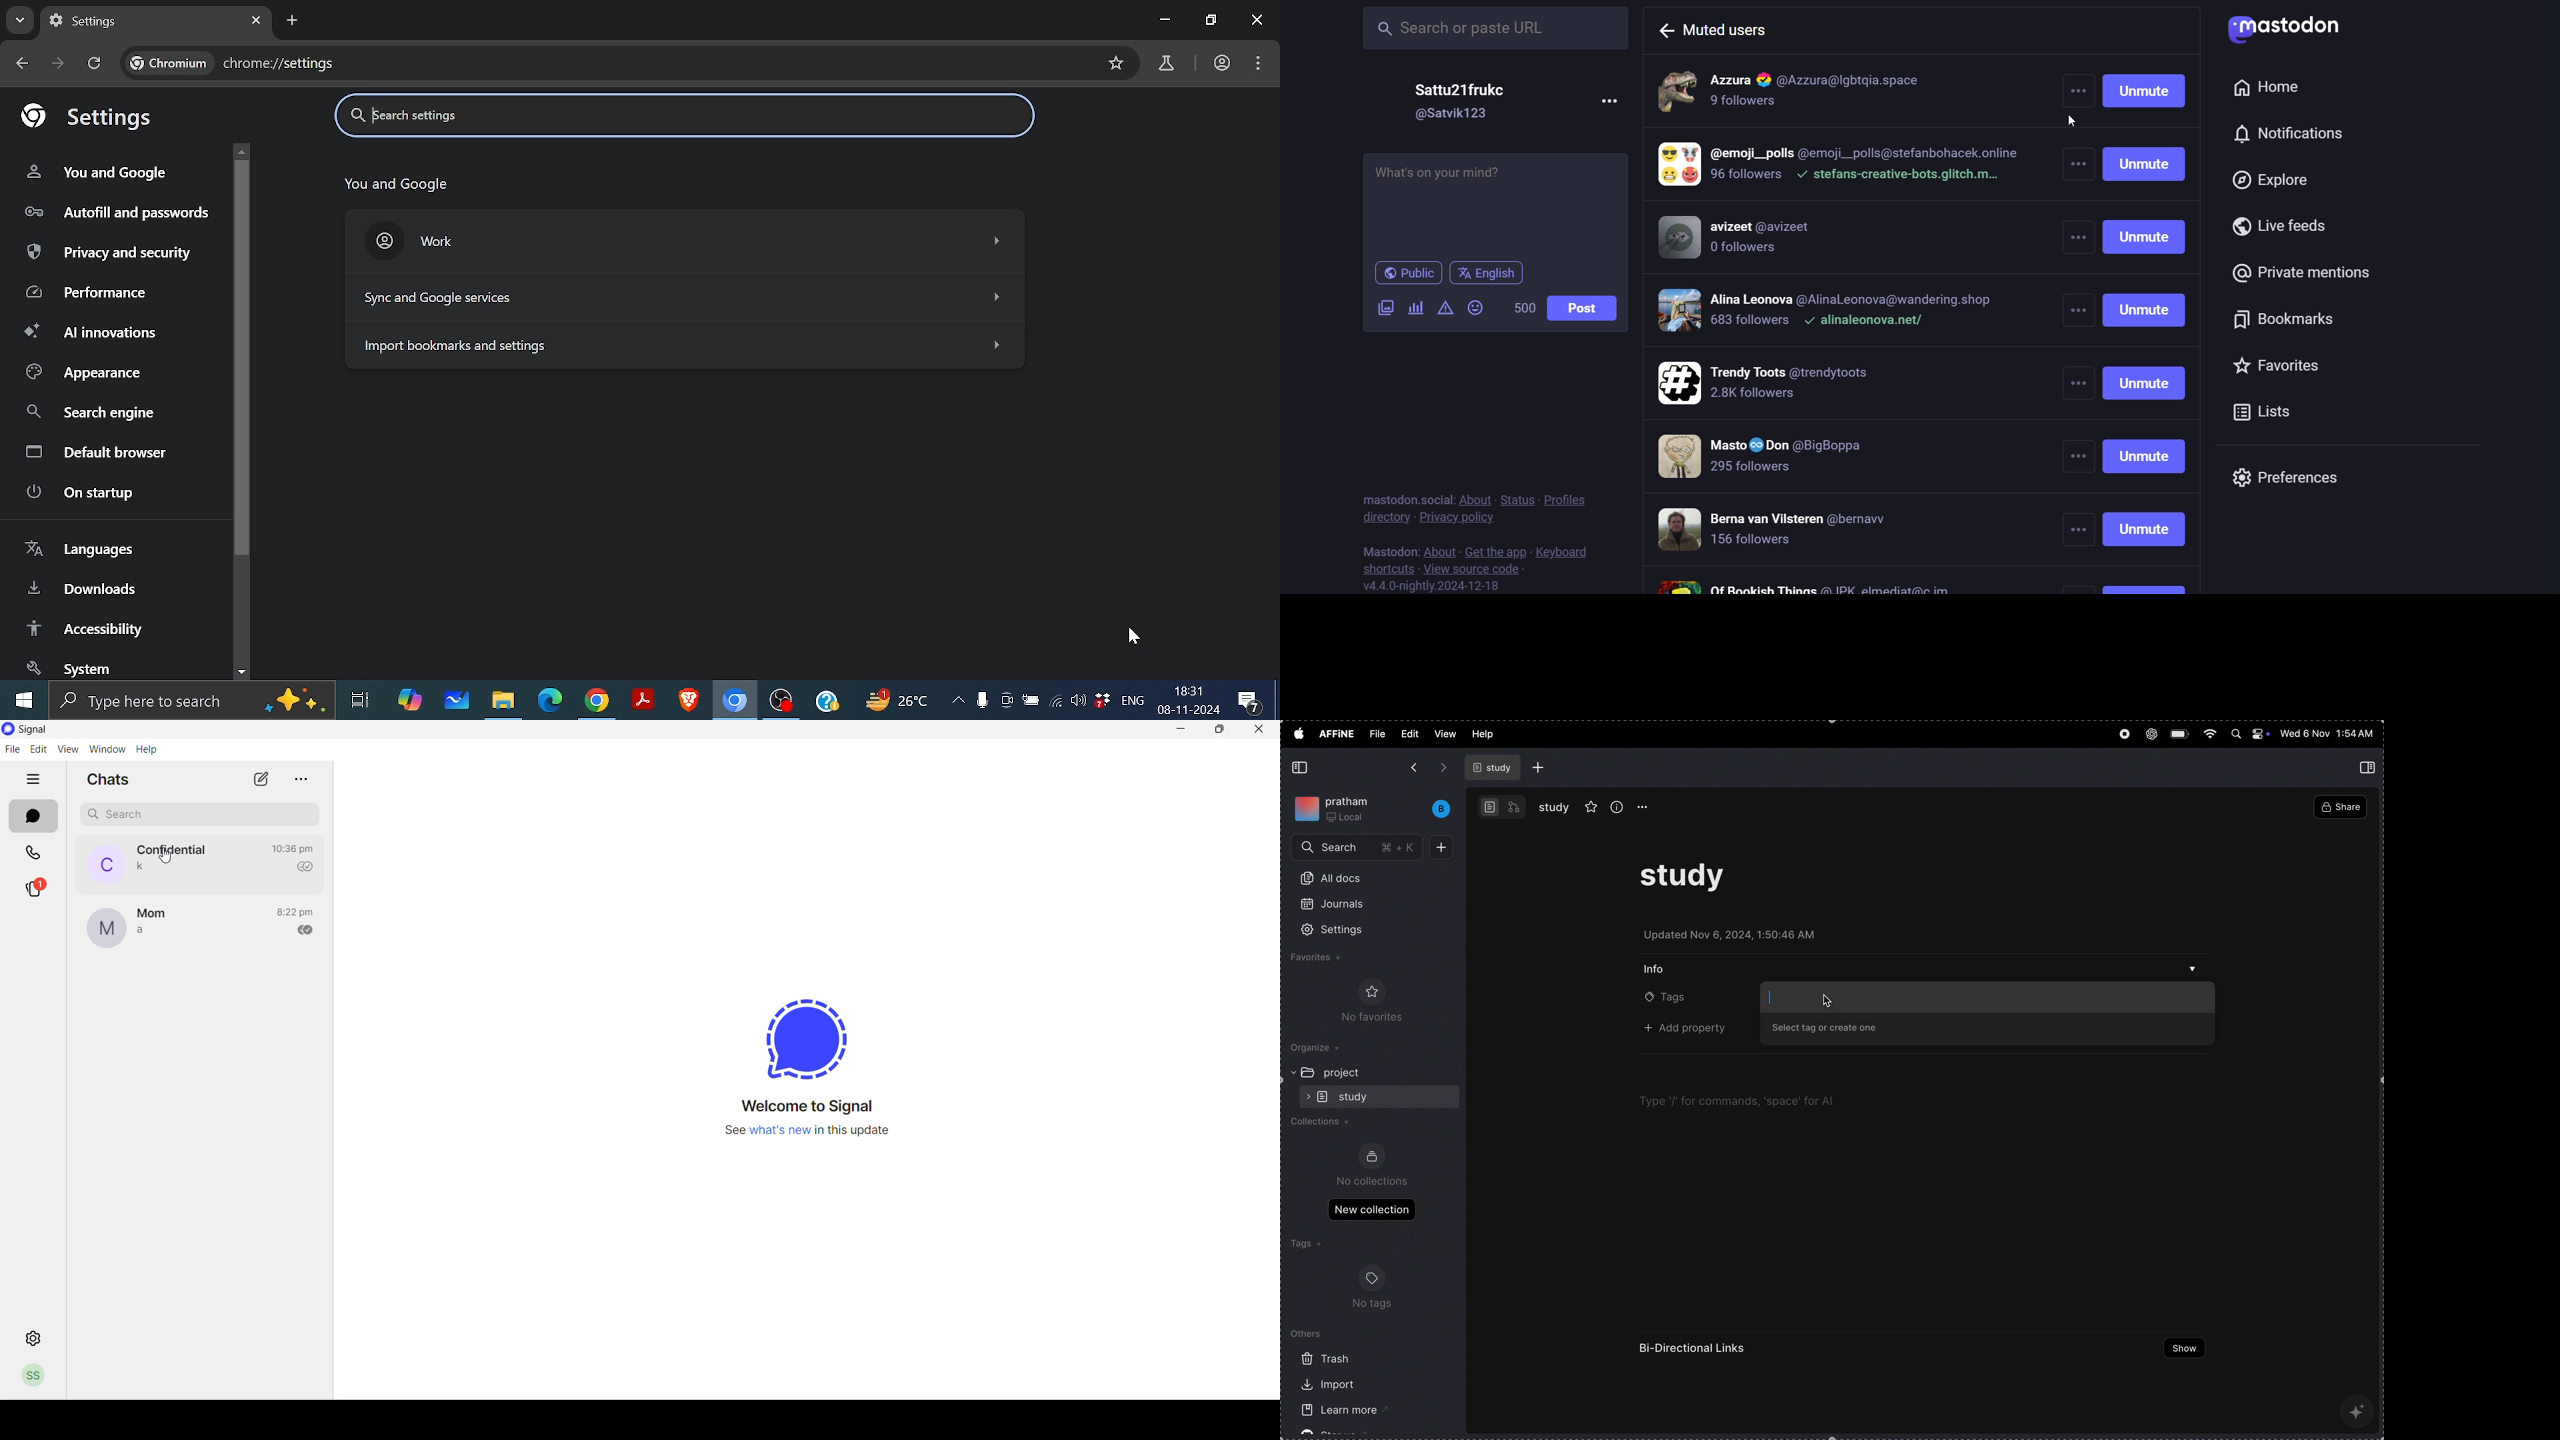  I want to click on You and Google, so click(96, 176).